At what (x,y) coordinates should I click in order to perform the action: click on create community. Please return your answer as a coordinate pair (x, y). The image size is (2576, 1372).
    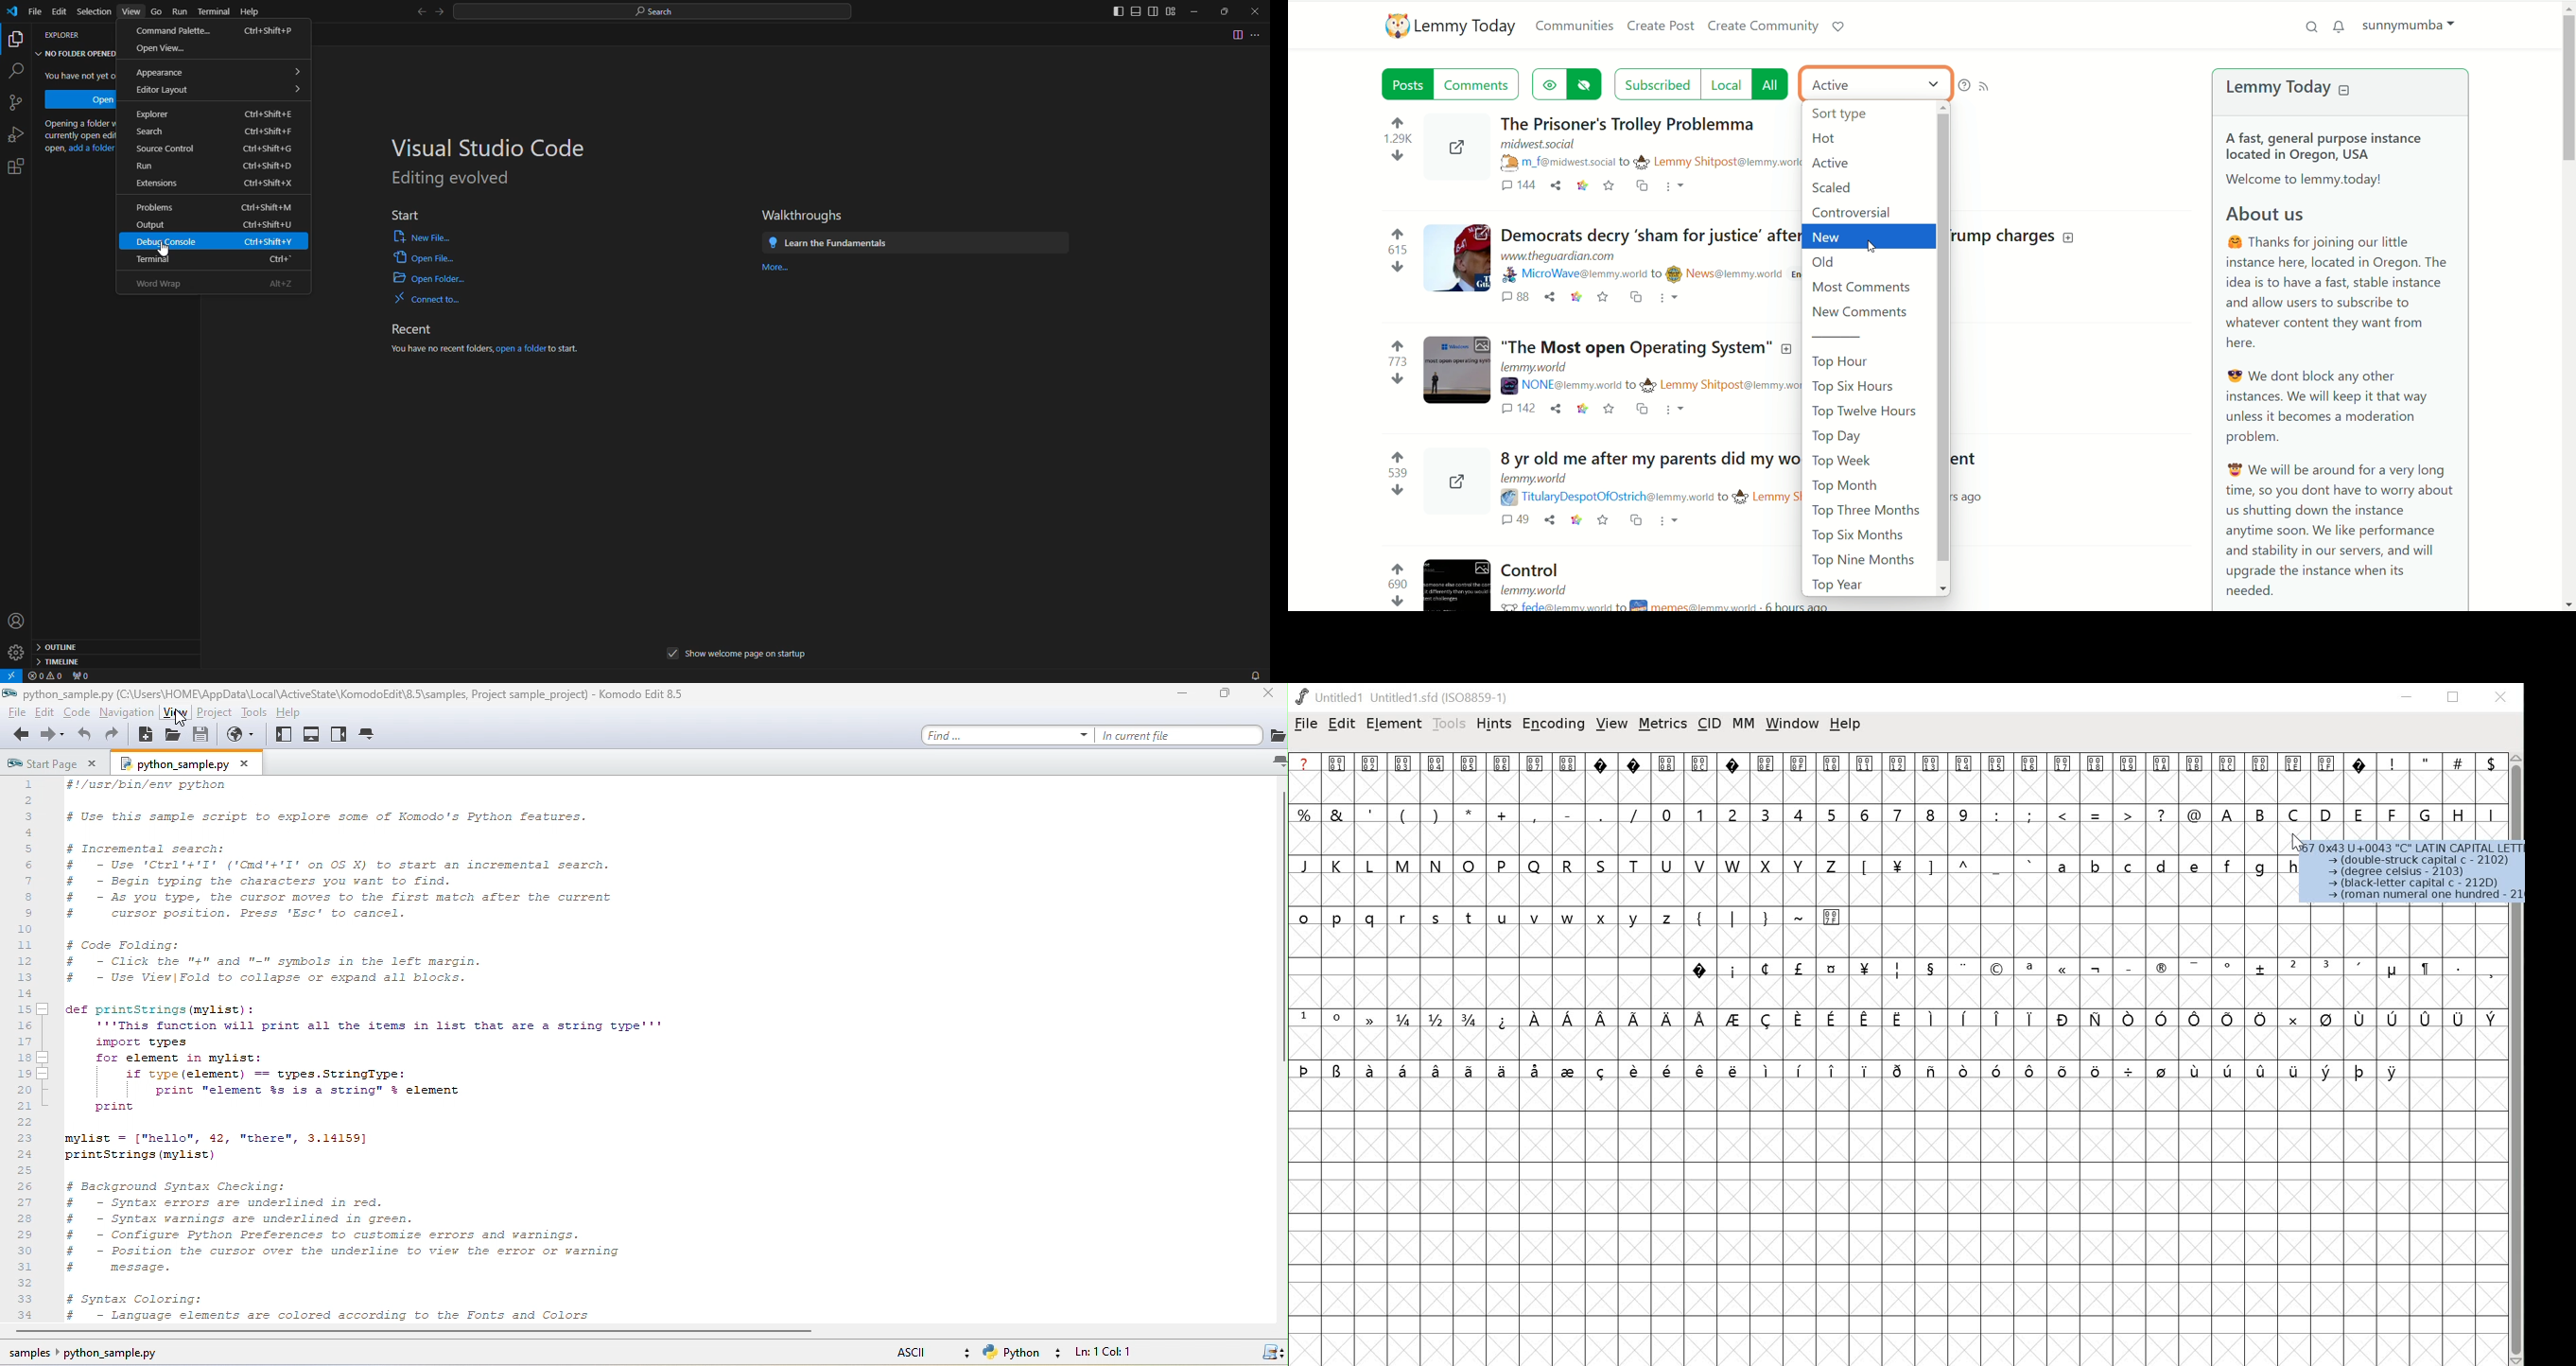
    Looking at the image, I should click on (1764, 24).